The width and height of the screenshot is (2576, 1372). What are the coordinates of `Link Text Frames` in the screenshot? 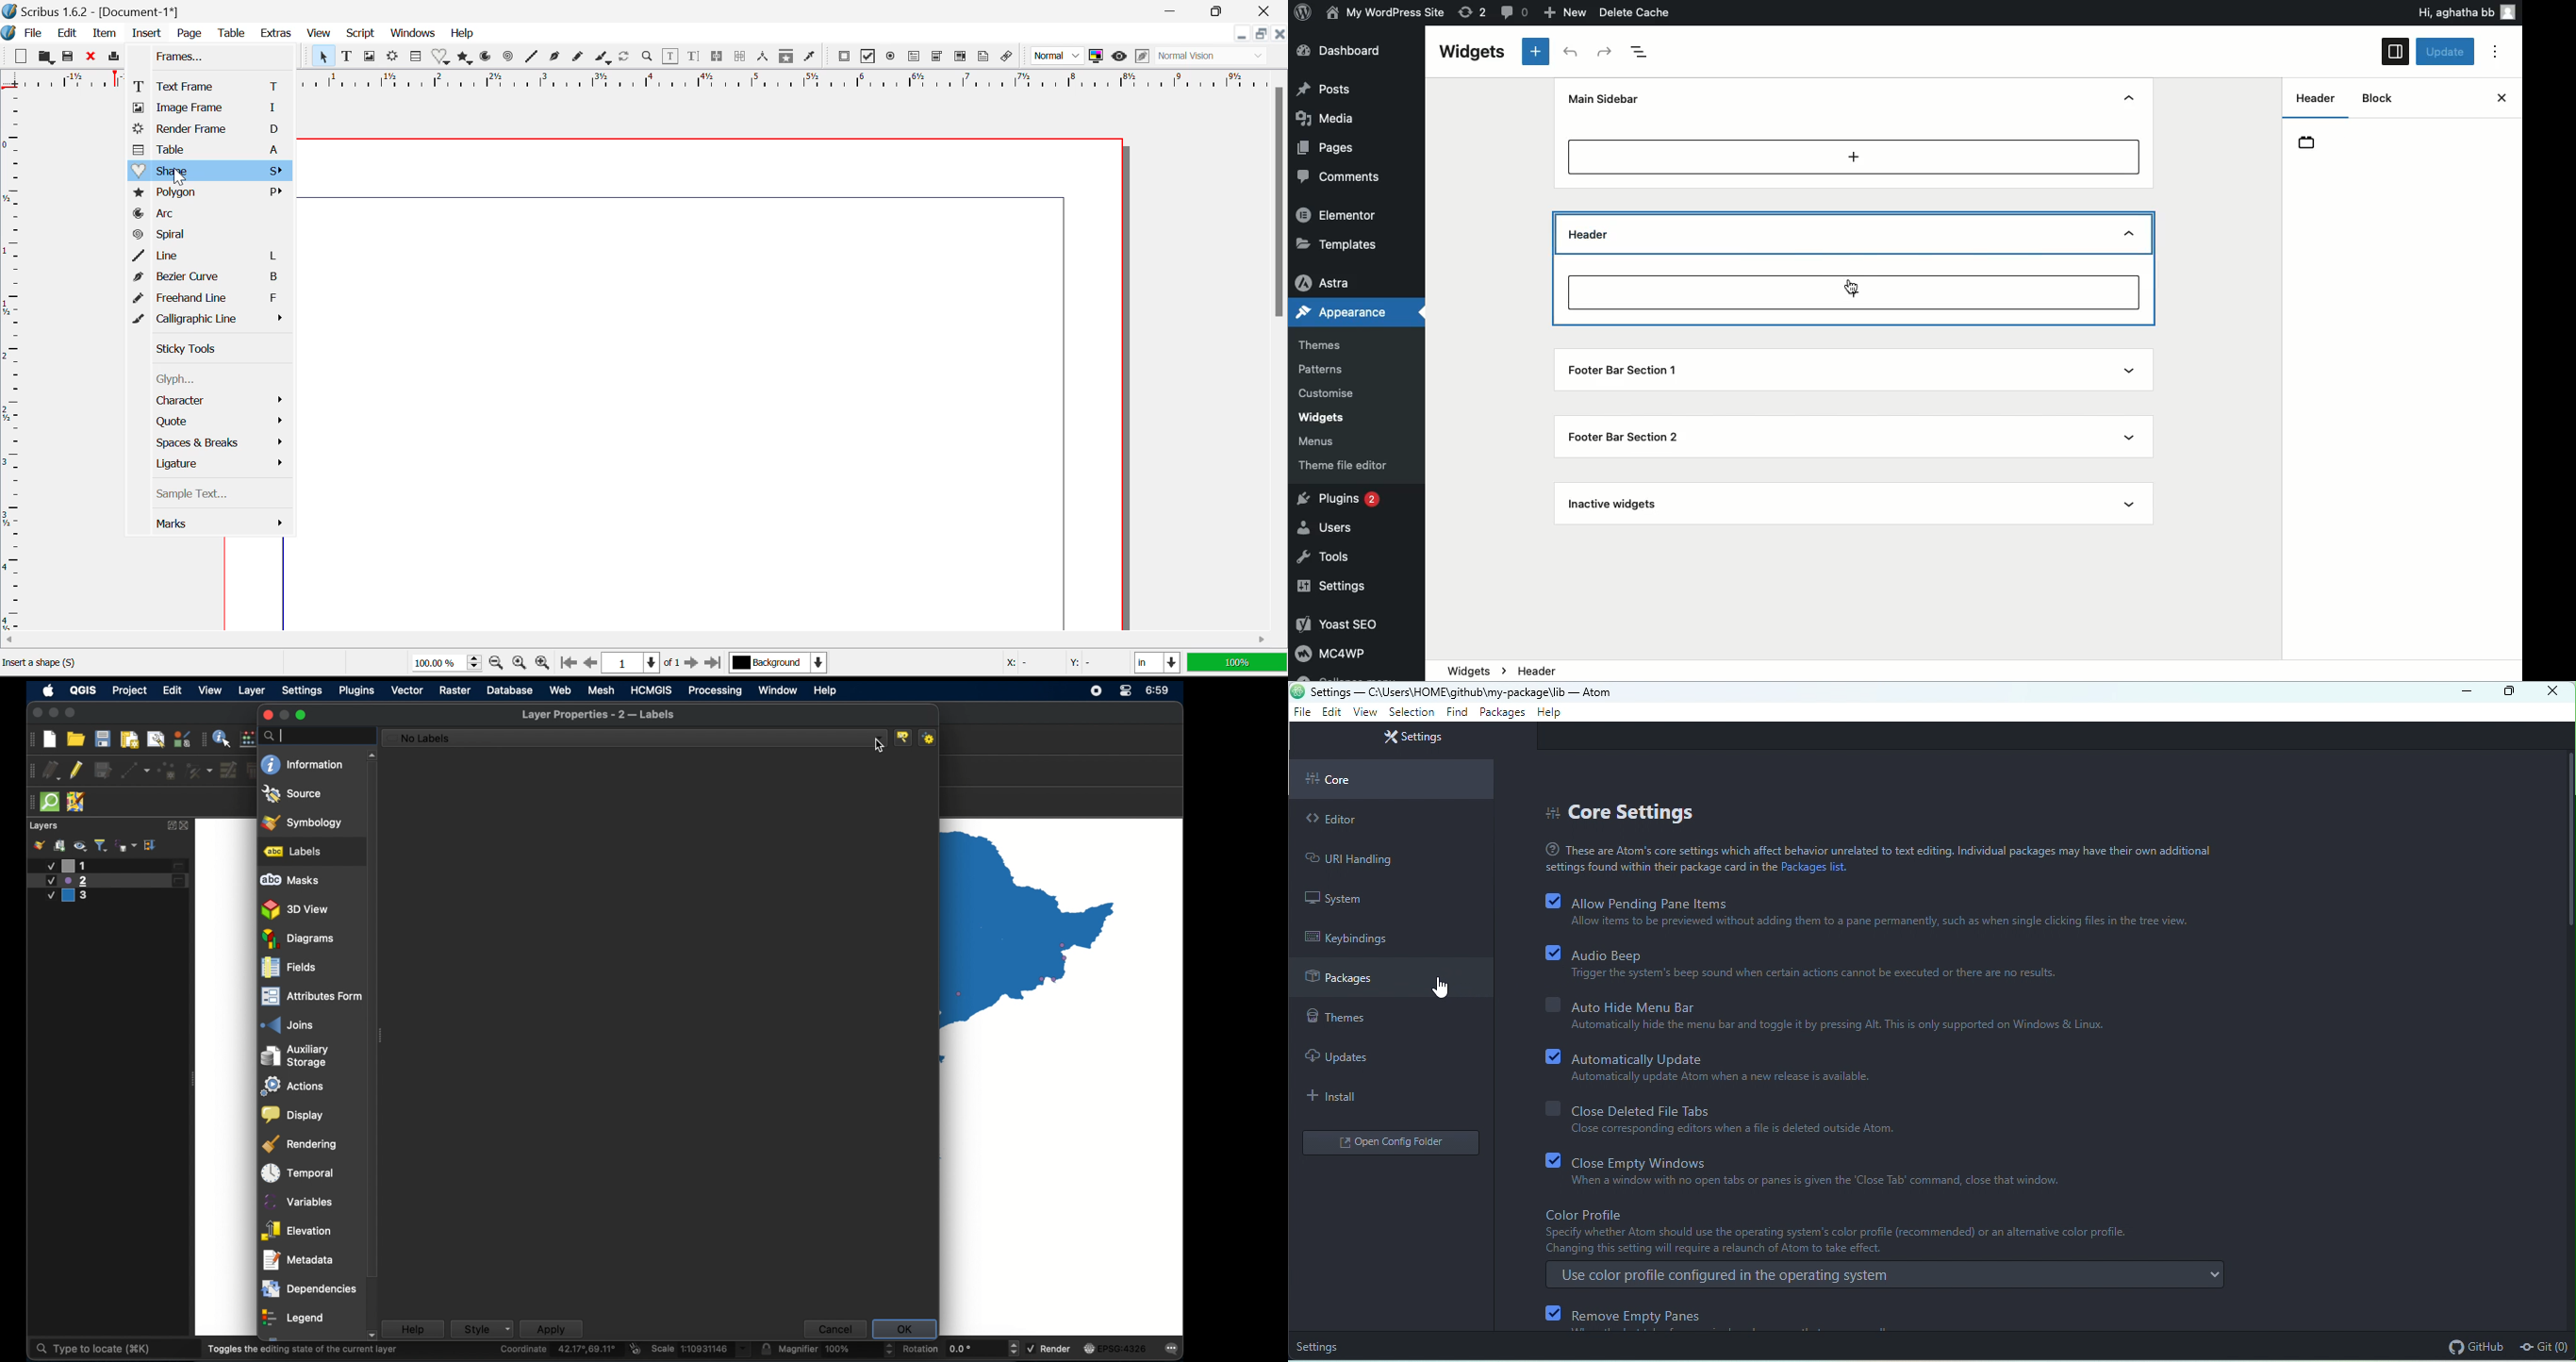 It's located at (719, 56).